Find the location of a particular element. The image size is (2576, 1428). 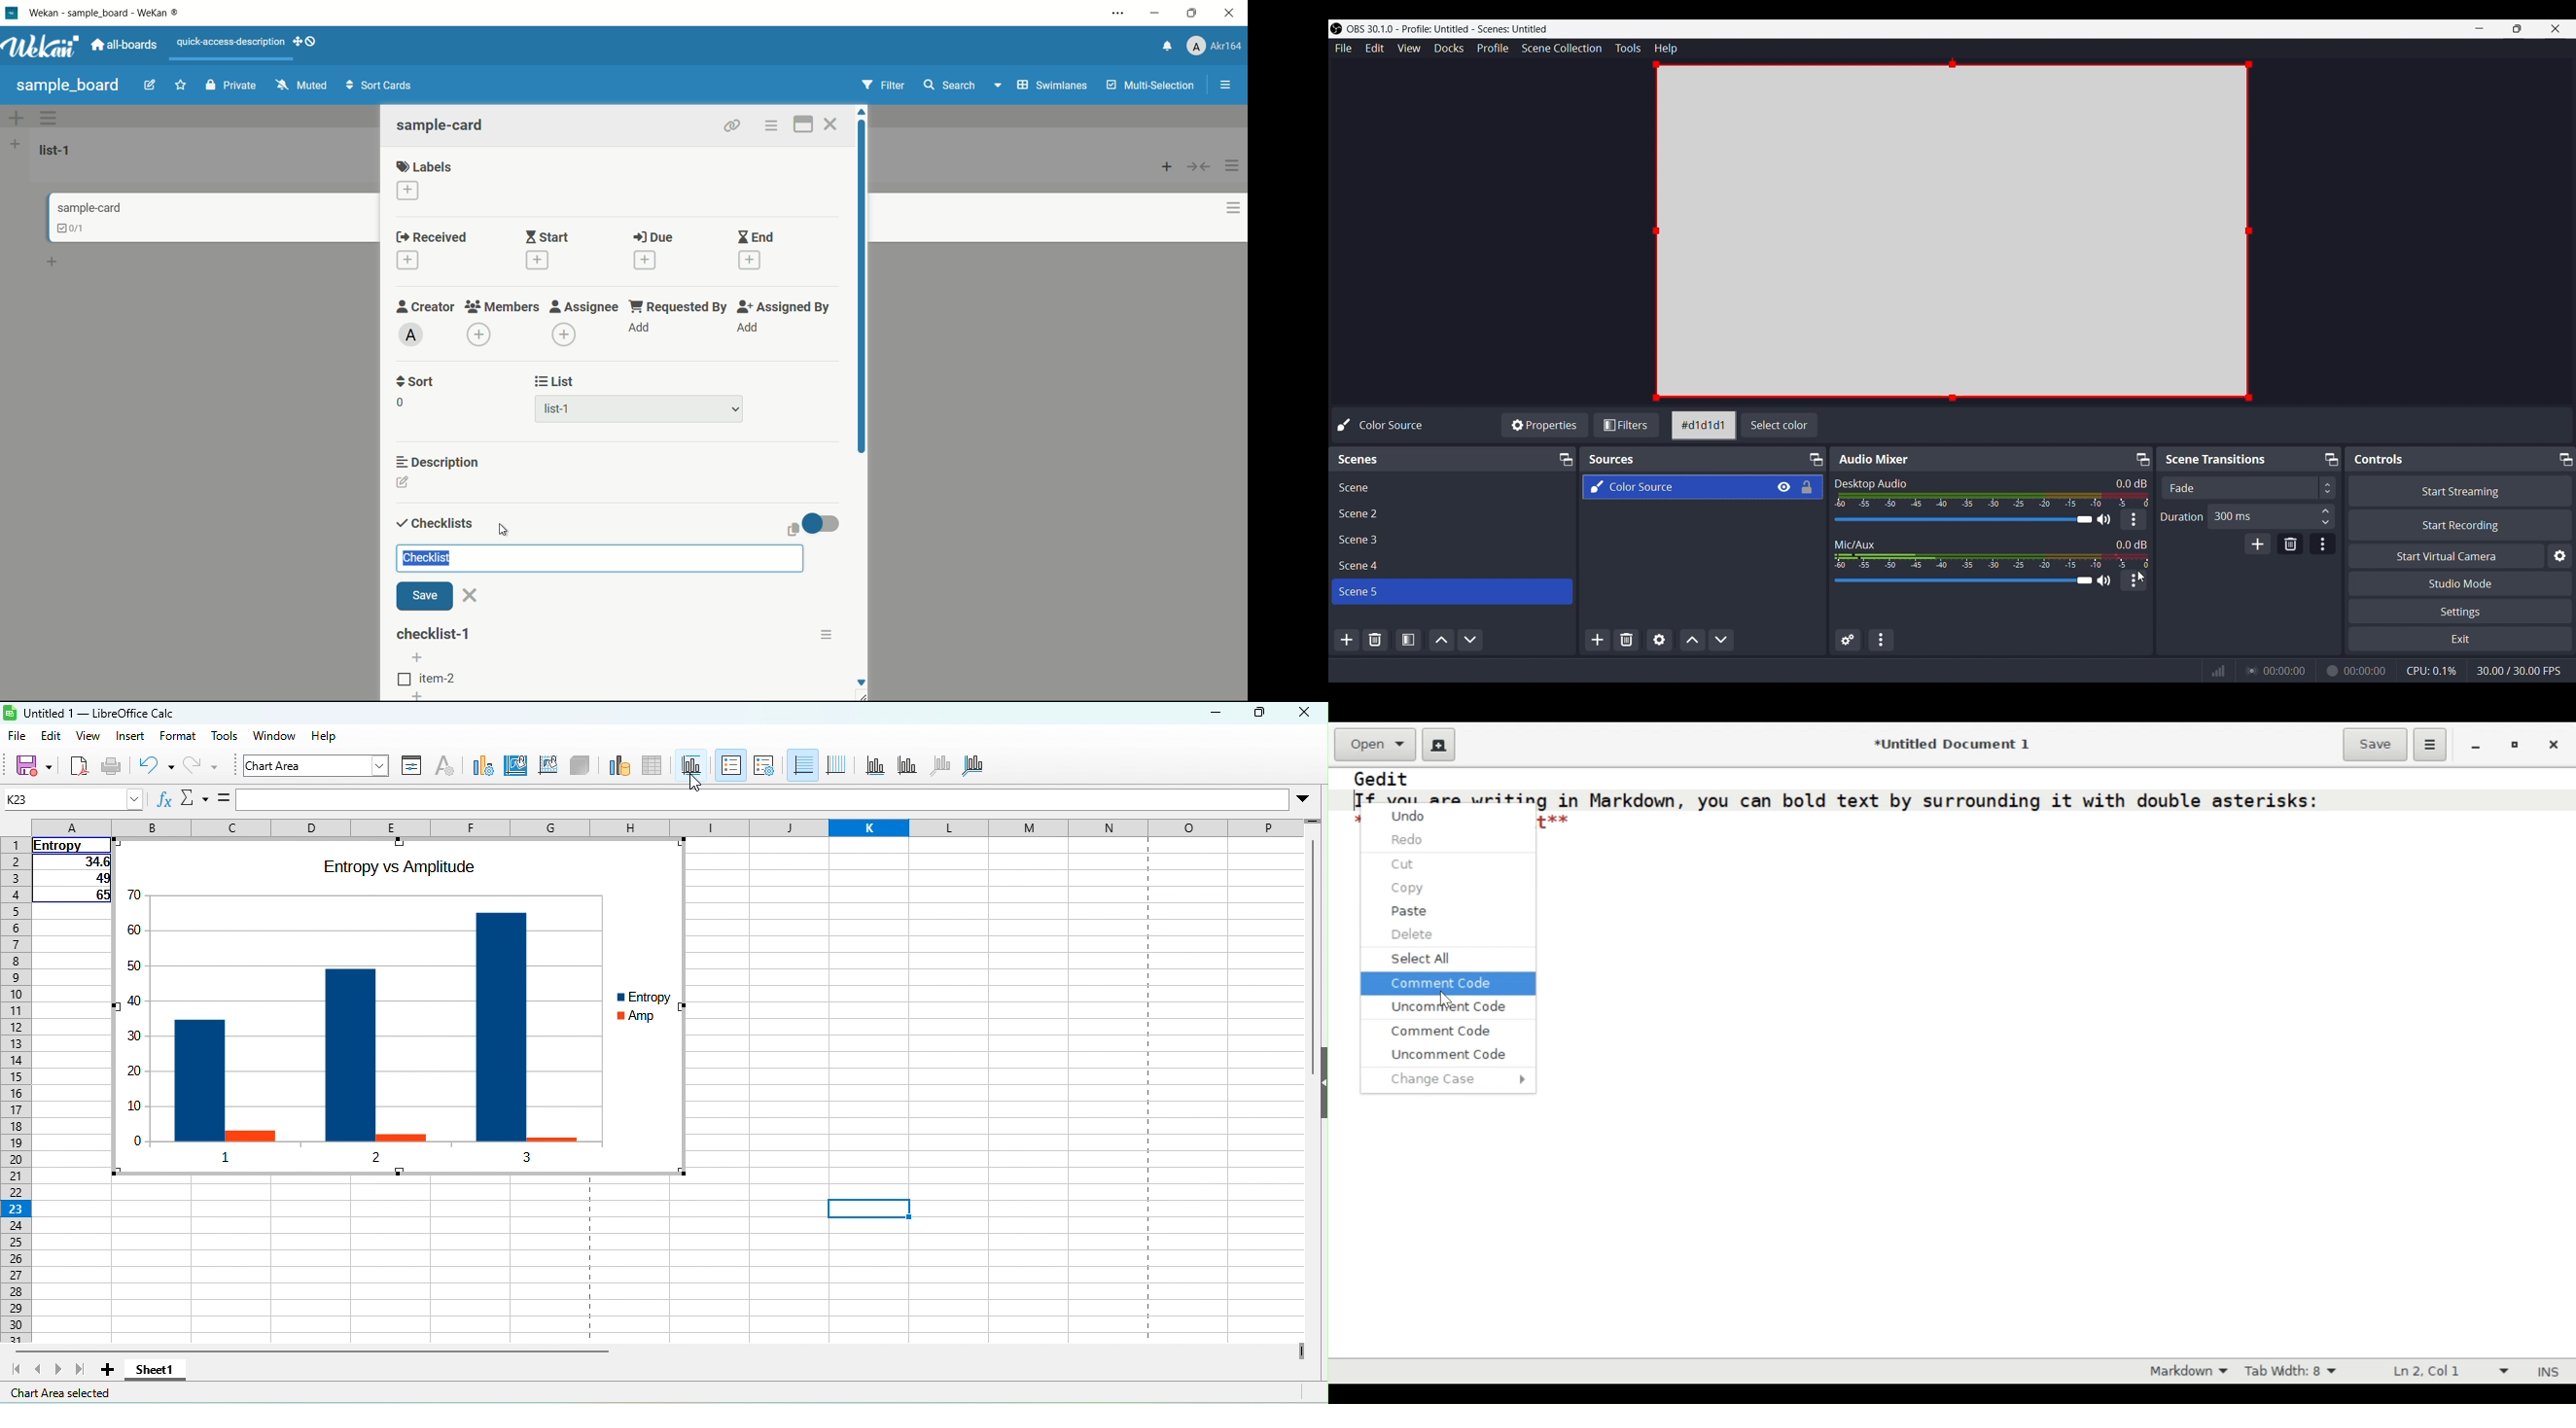

legend is located at coordinates (765, 766).